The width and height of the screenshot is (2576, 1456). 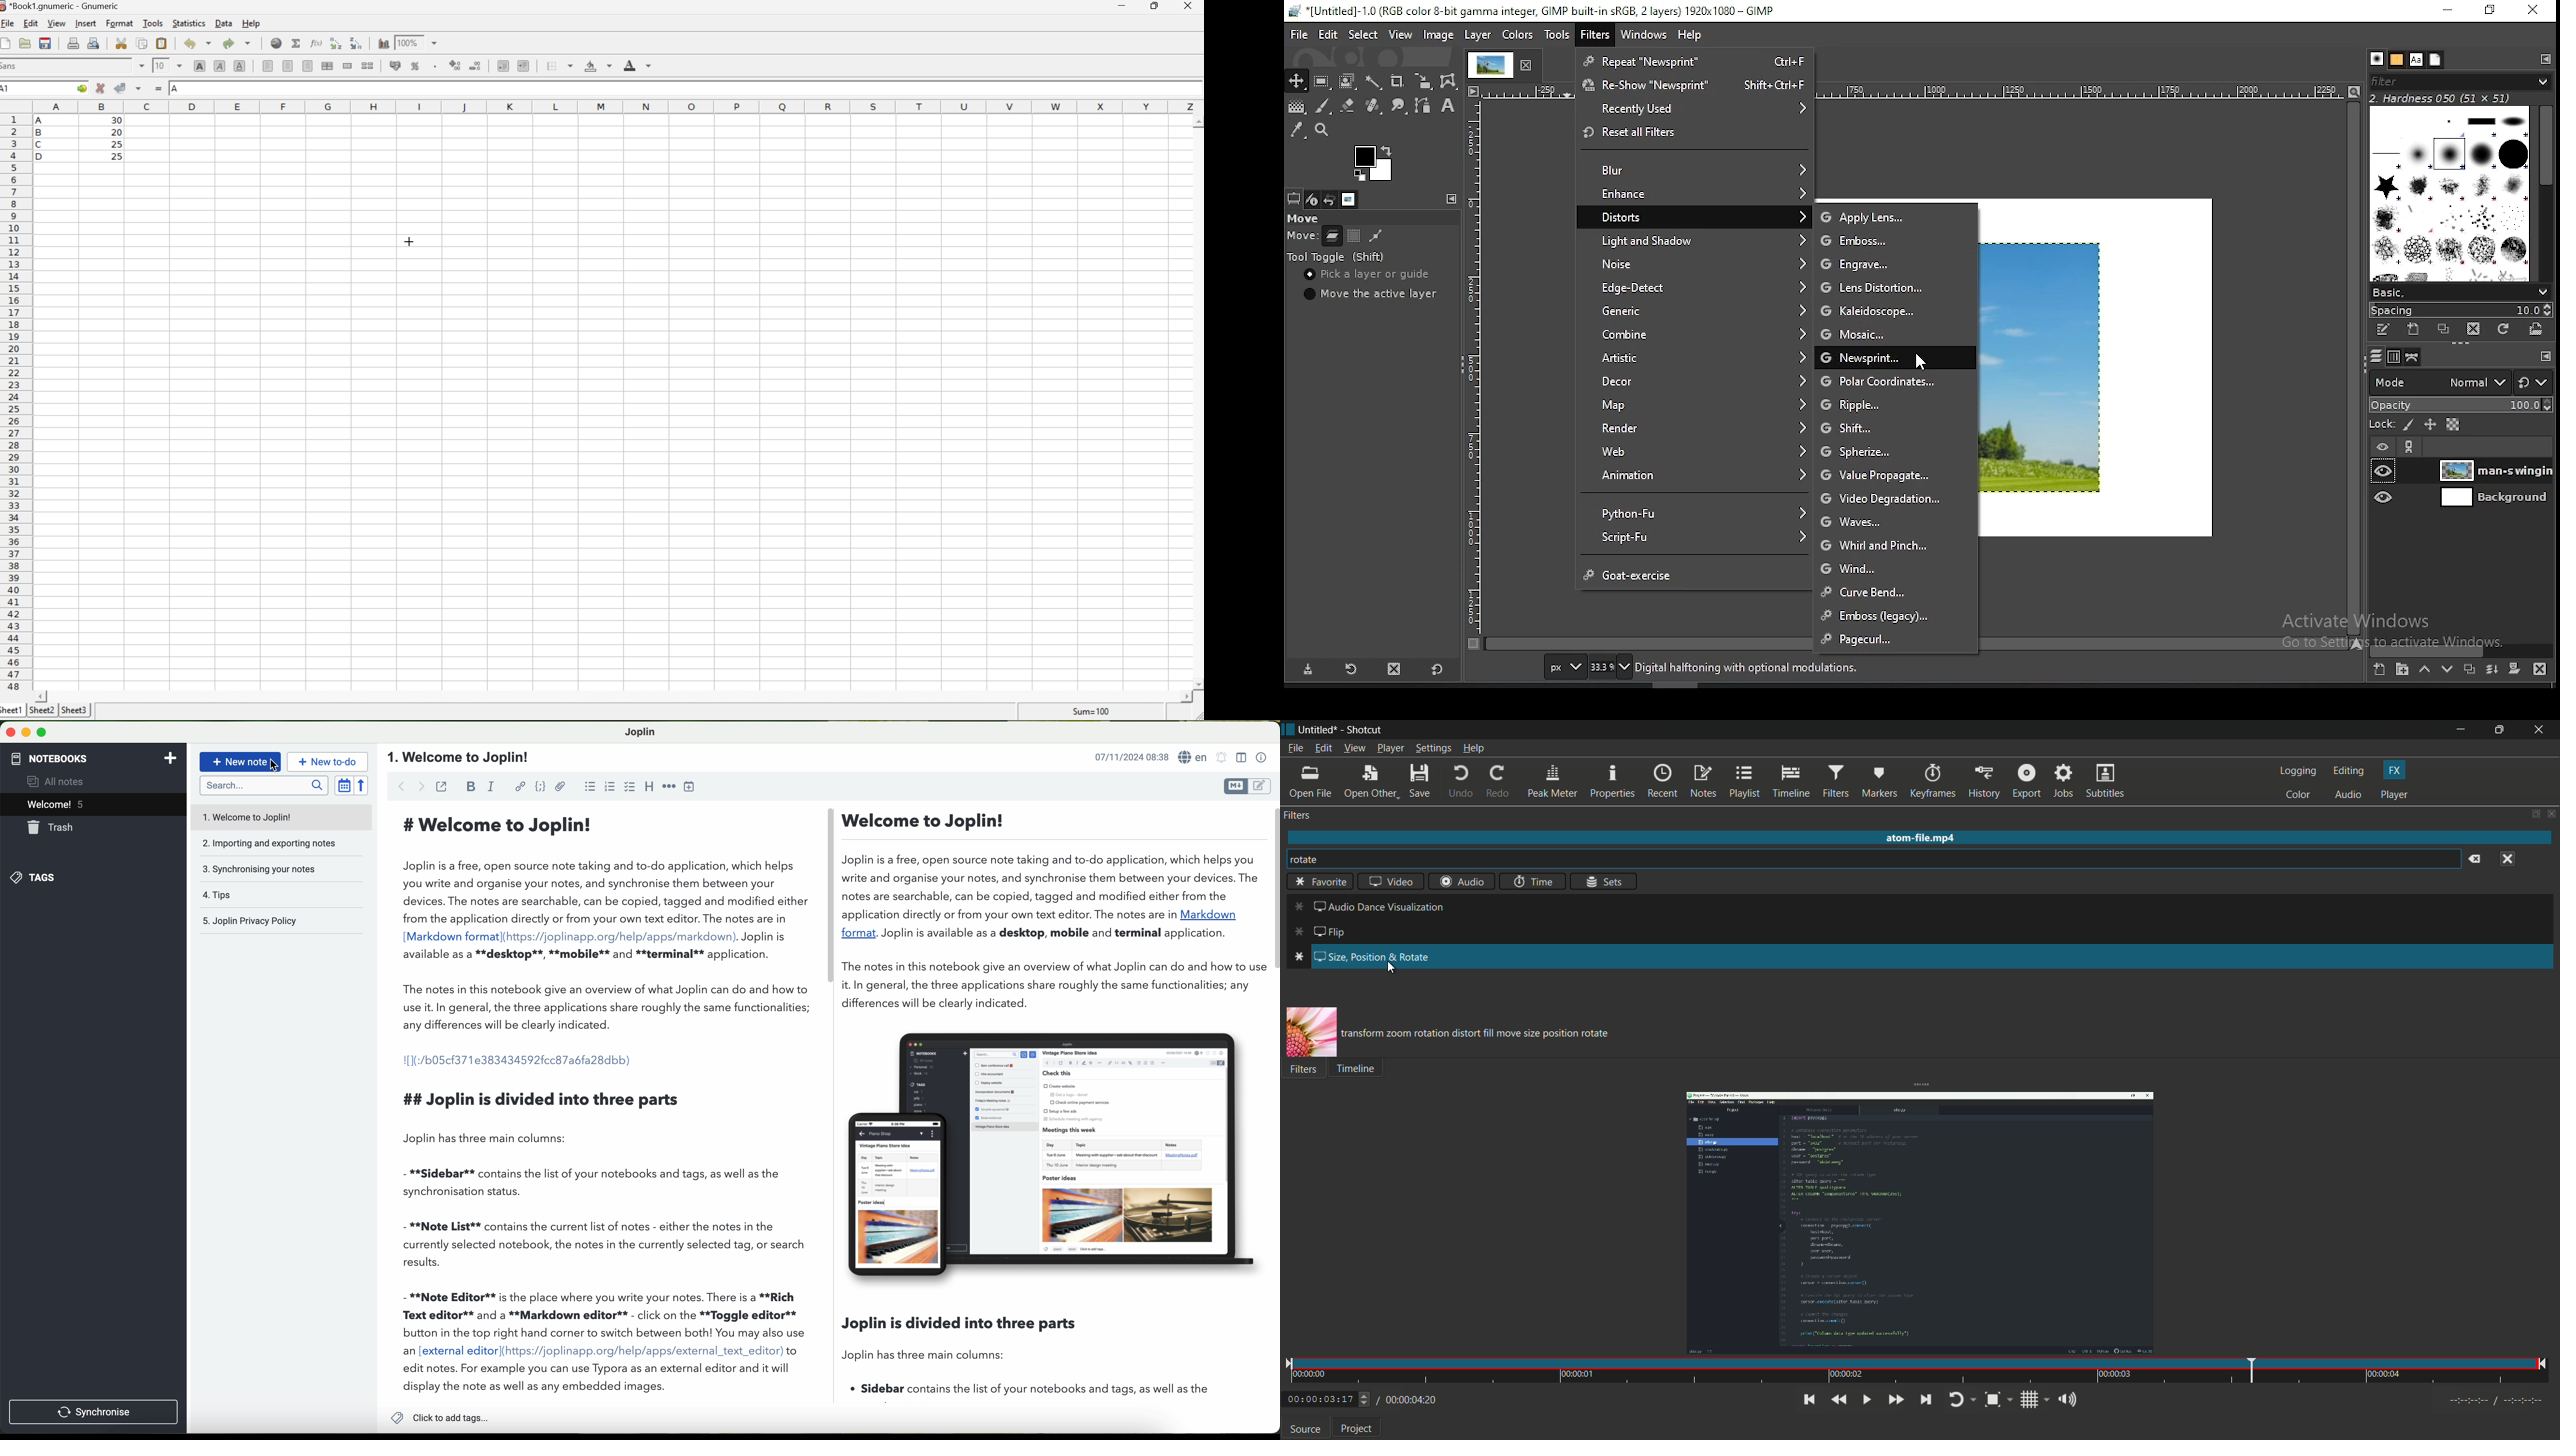 What do you see at coordinates (476, 66) in the screenshot?
I see `Decrease number of decimals displayed` at bounding box center [476, 66].